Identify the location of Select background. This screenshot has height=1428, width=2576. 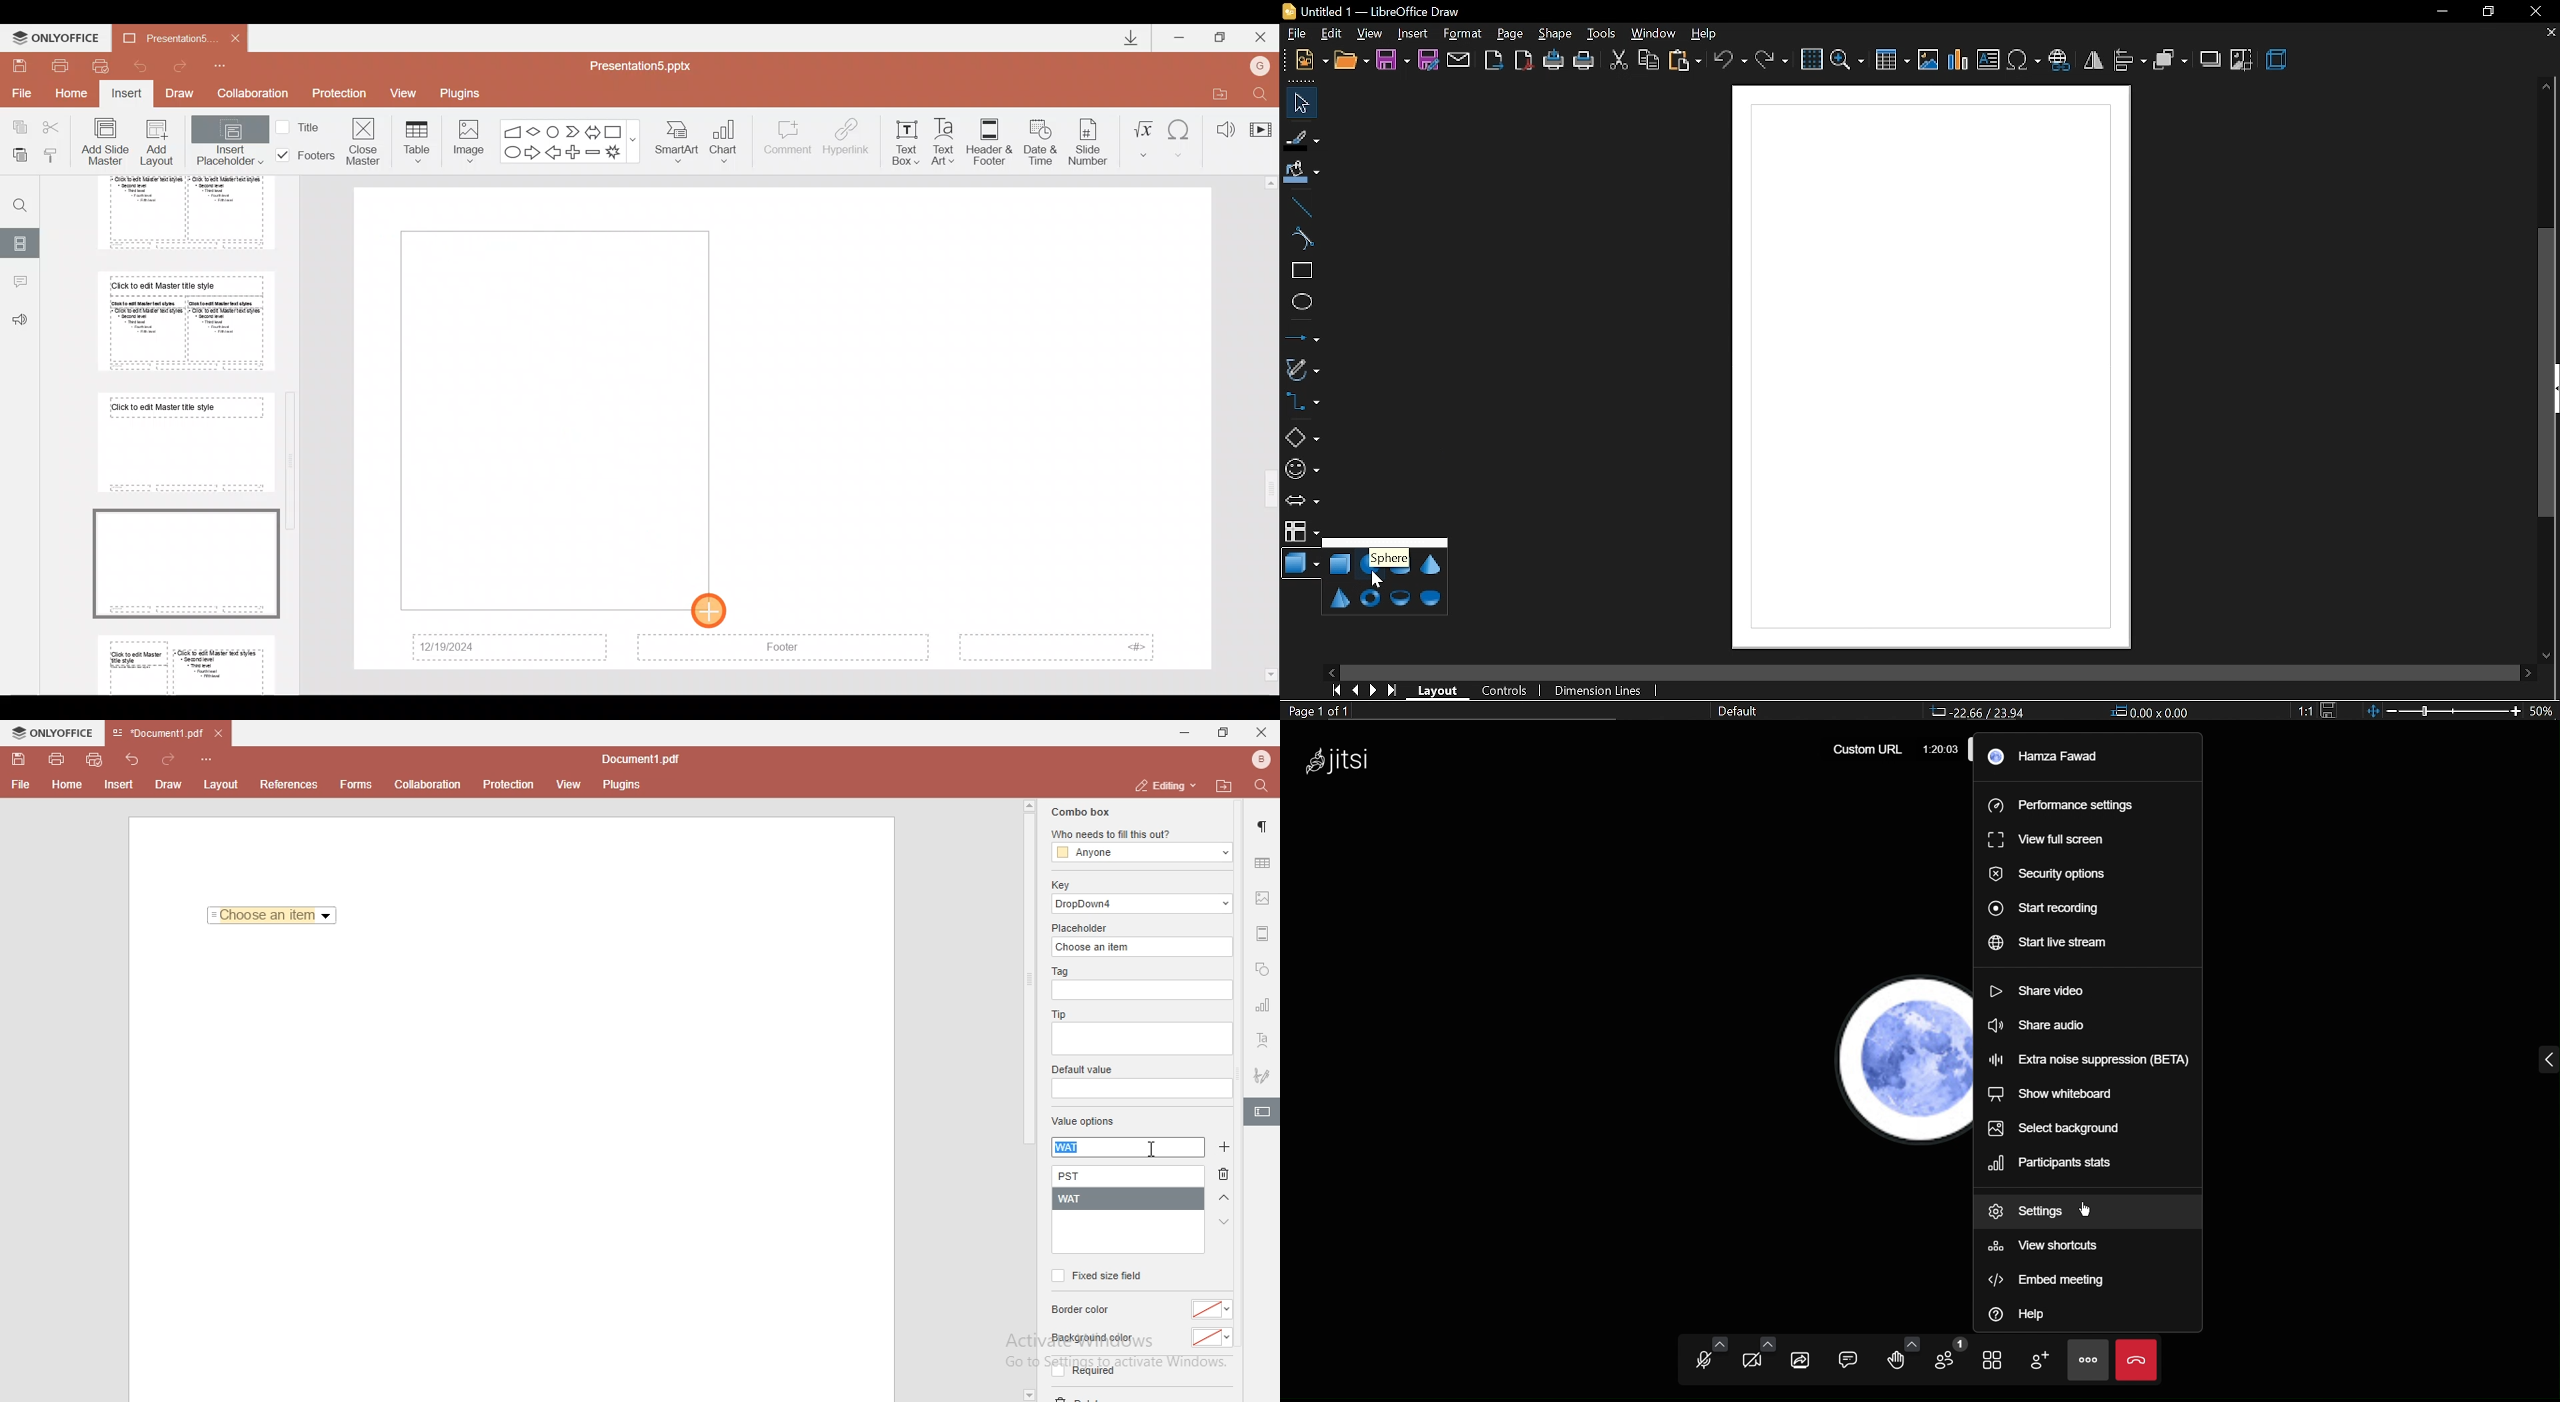
(2054, 1128).